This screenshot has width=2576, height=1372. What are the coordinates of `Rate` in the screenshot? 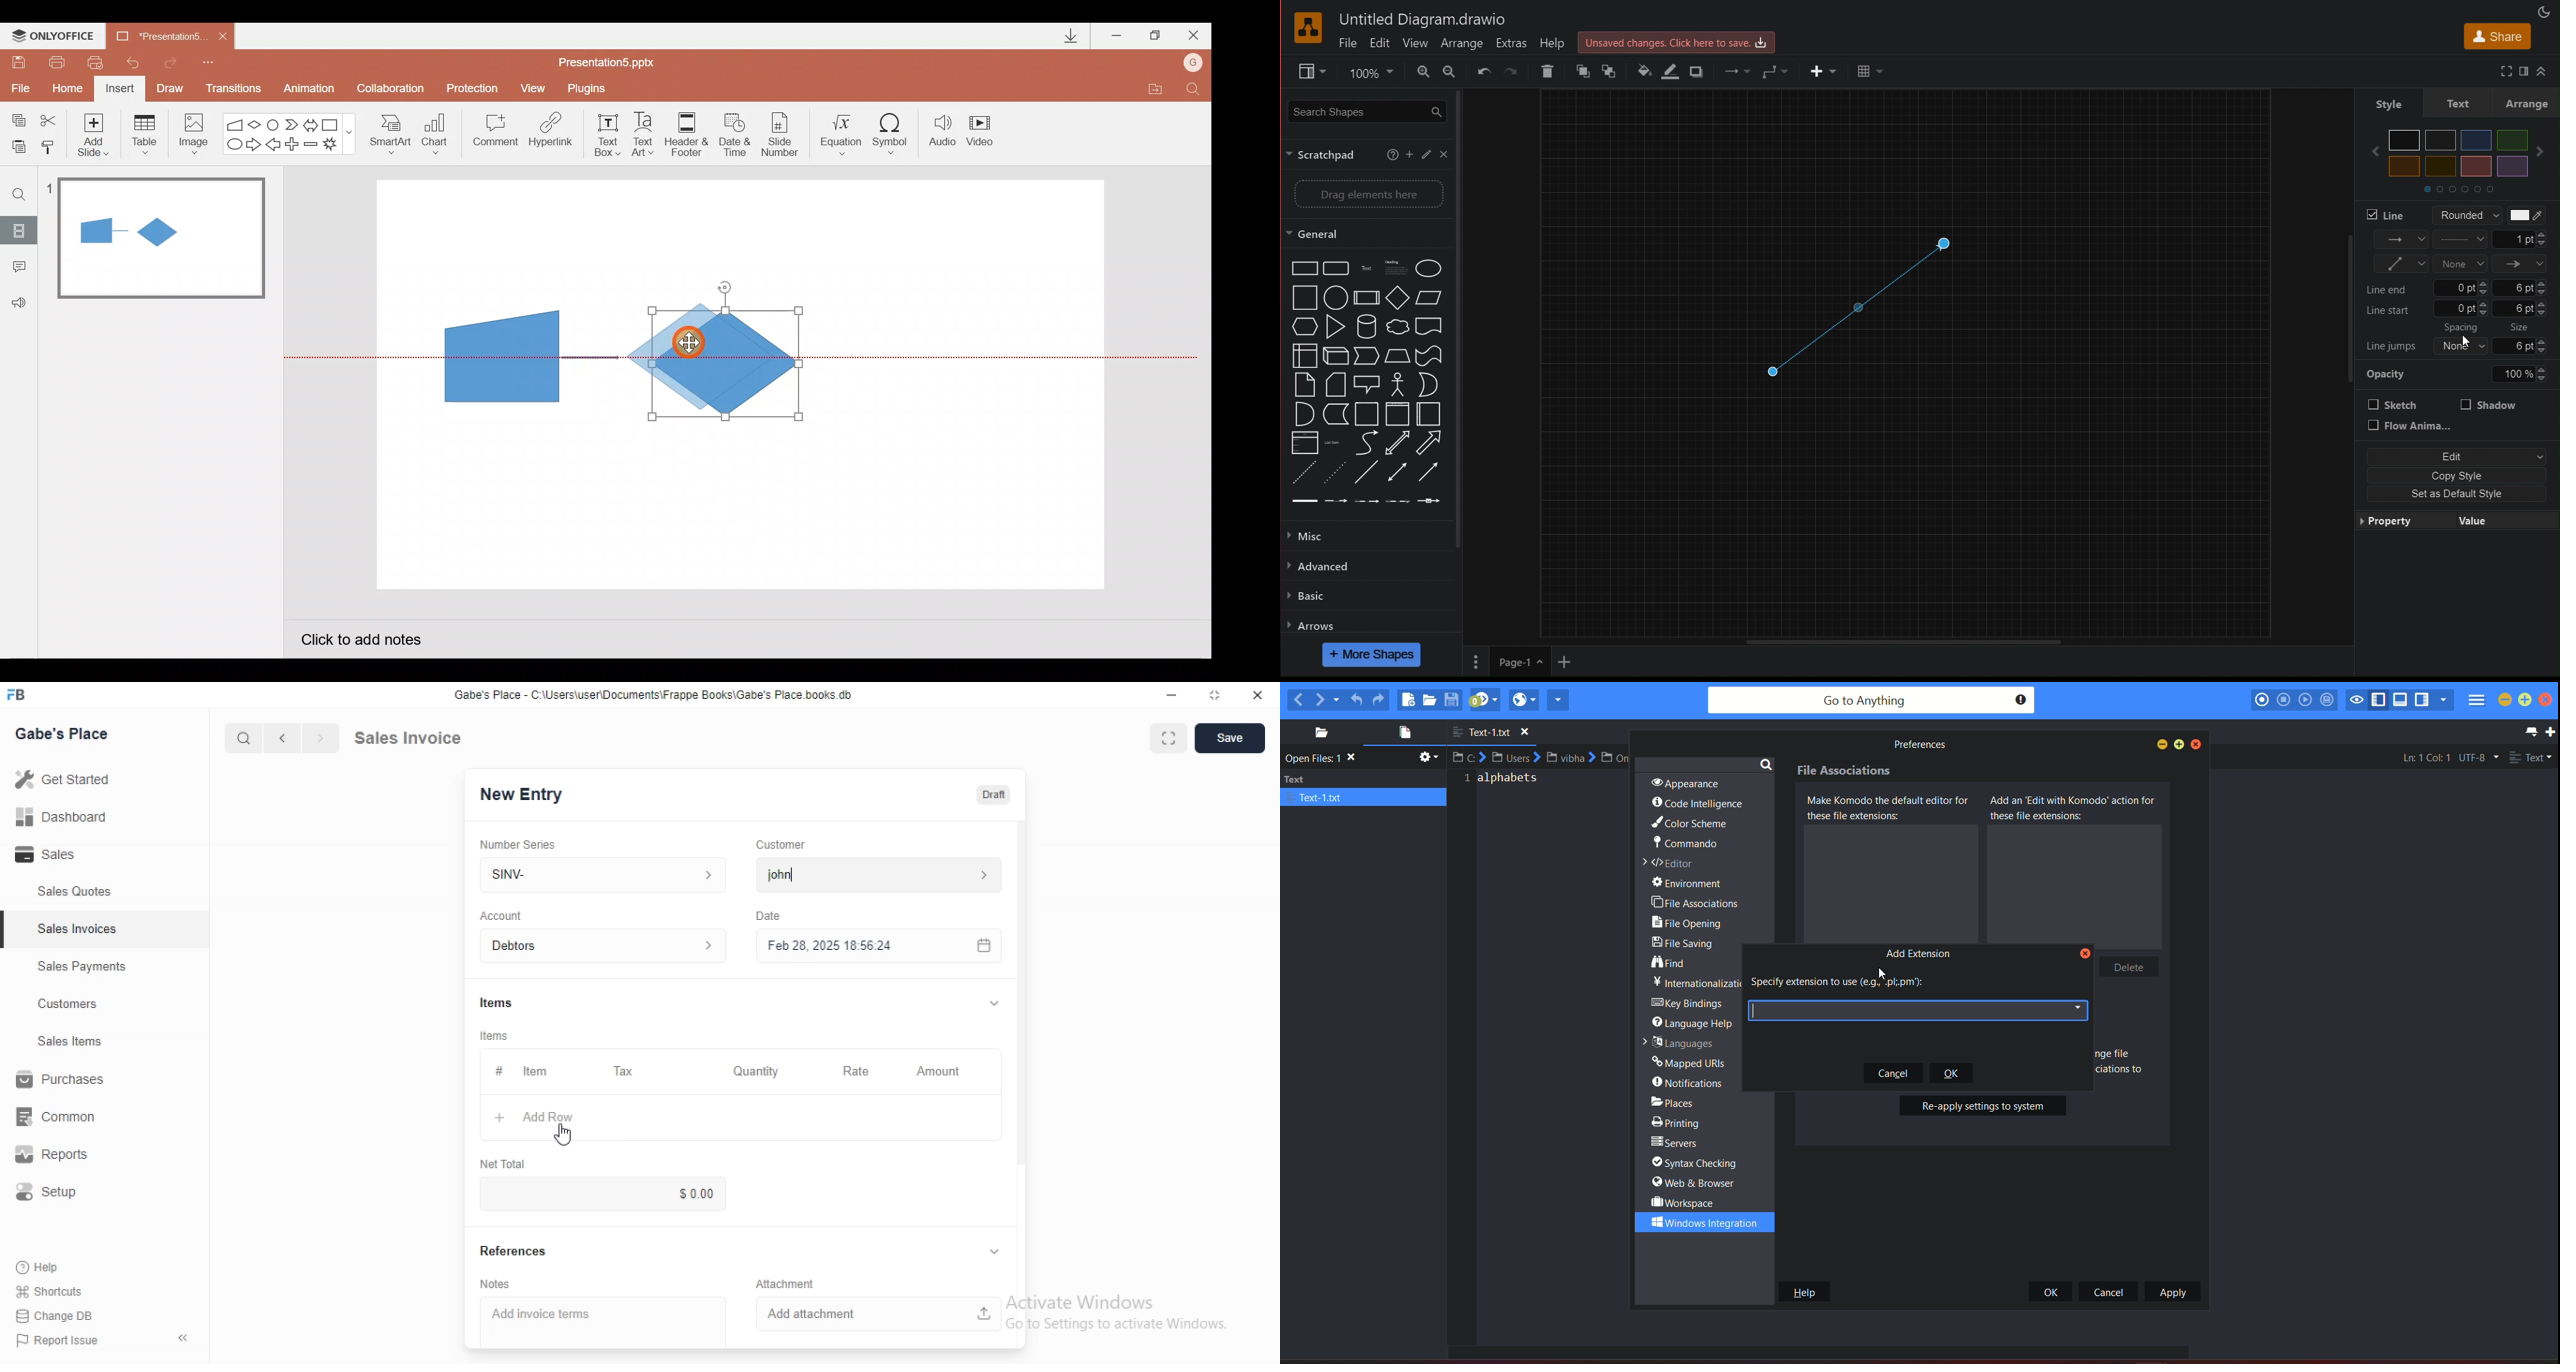 It's located at (853, 1071).